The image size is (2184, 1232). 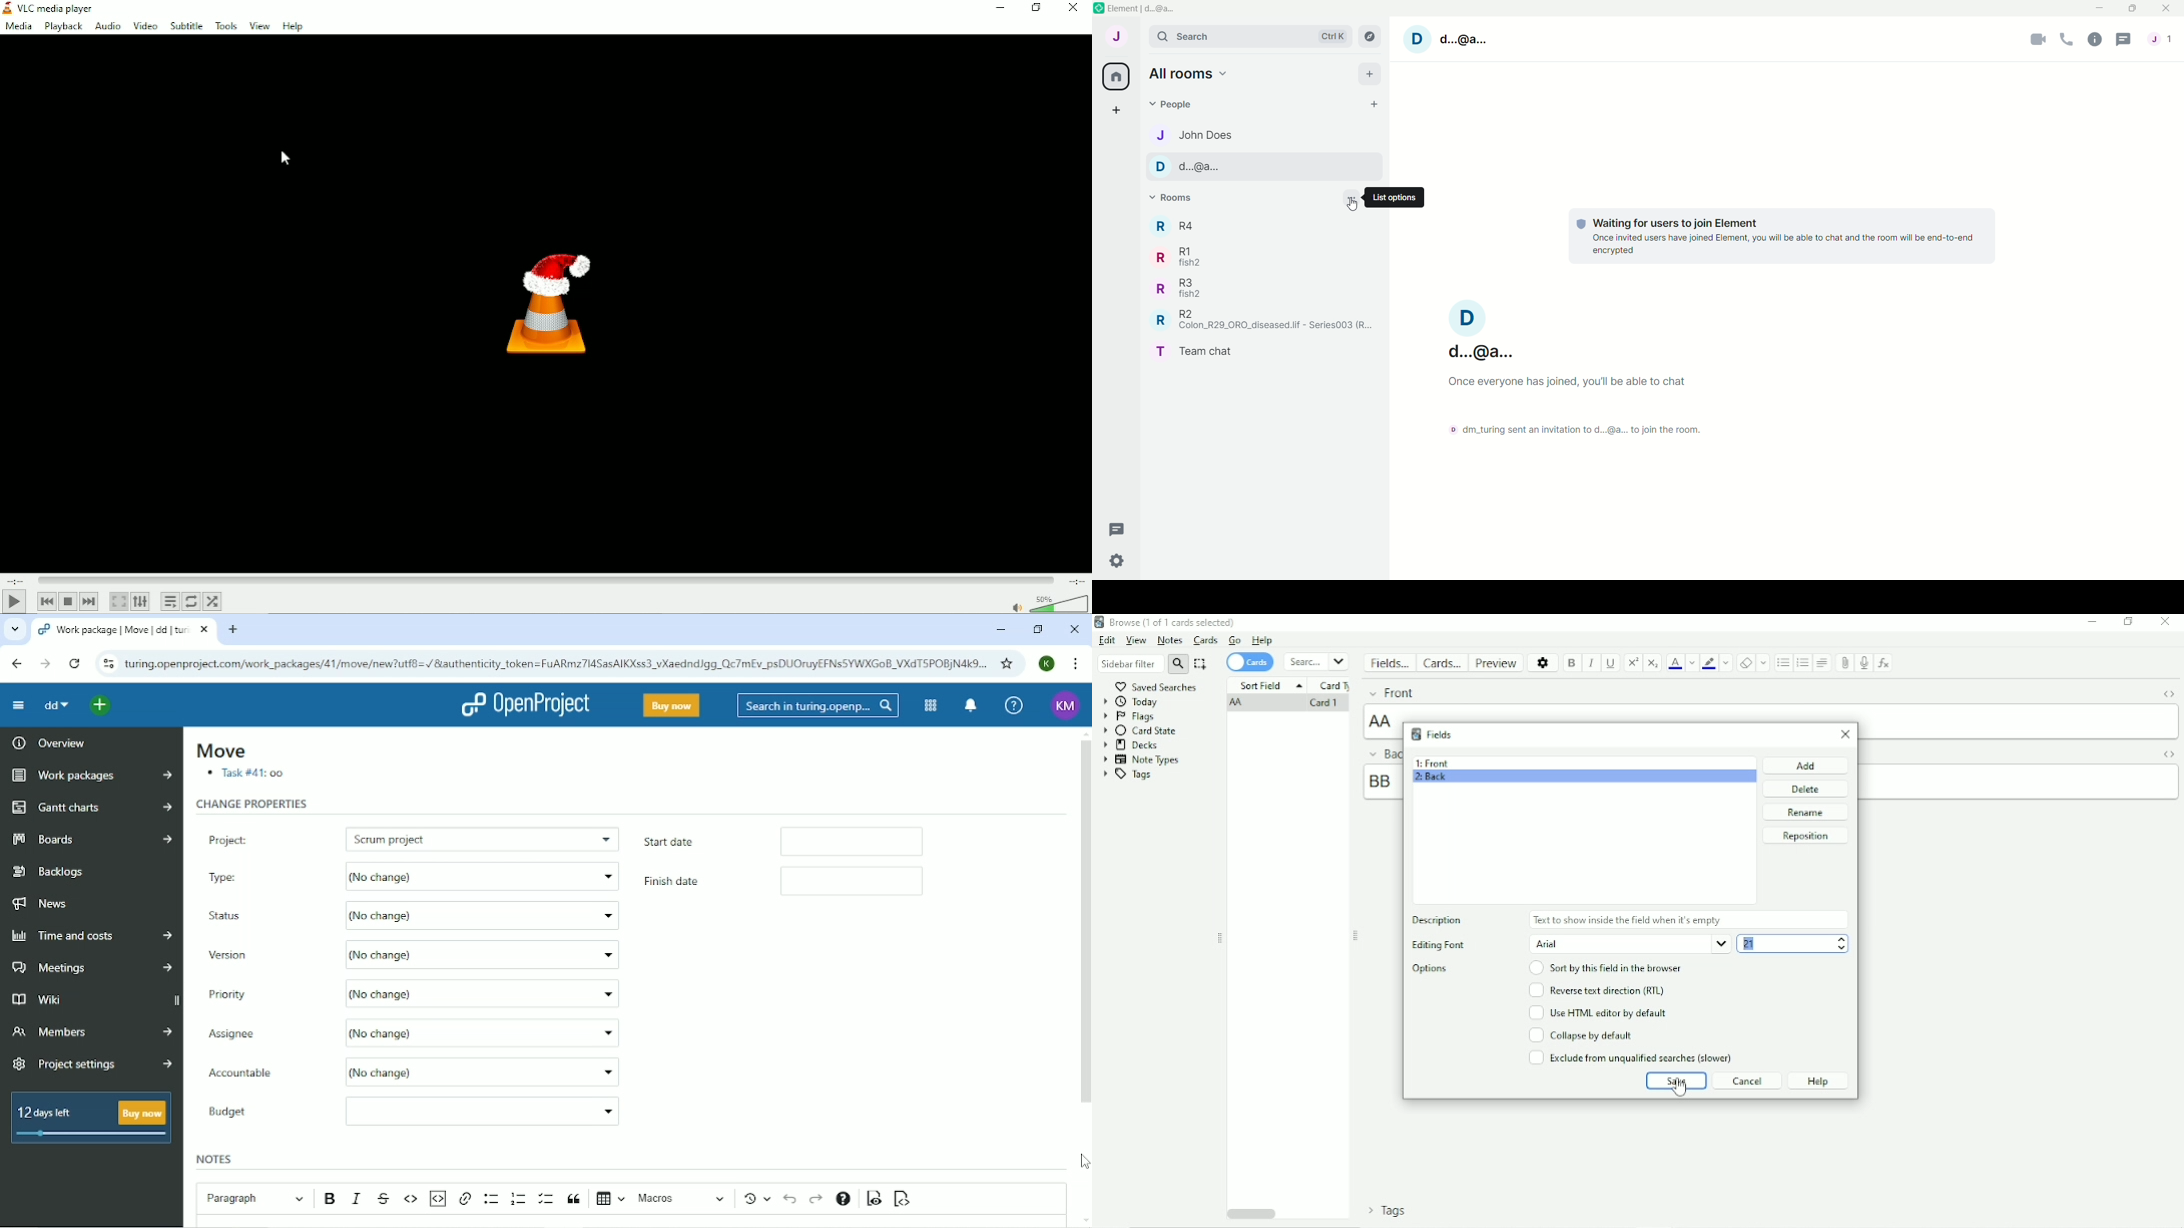 What do you see at coordinates (1567, 427) in the screenshot?
I see `Text` at bounding box center [1567, 427].